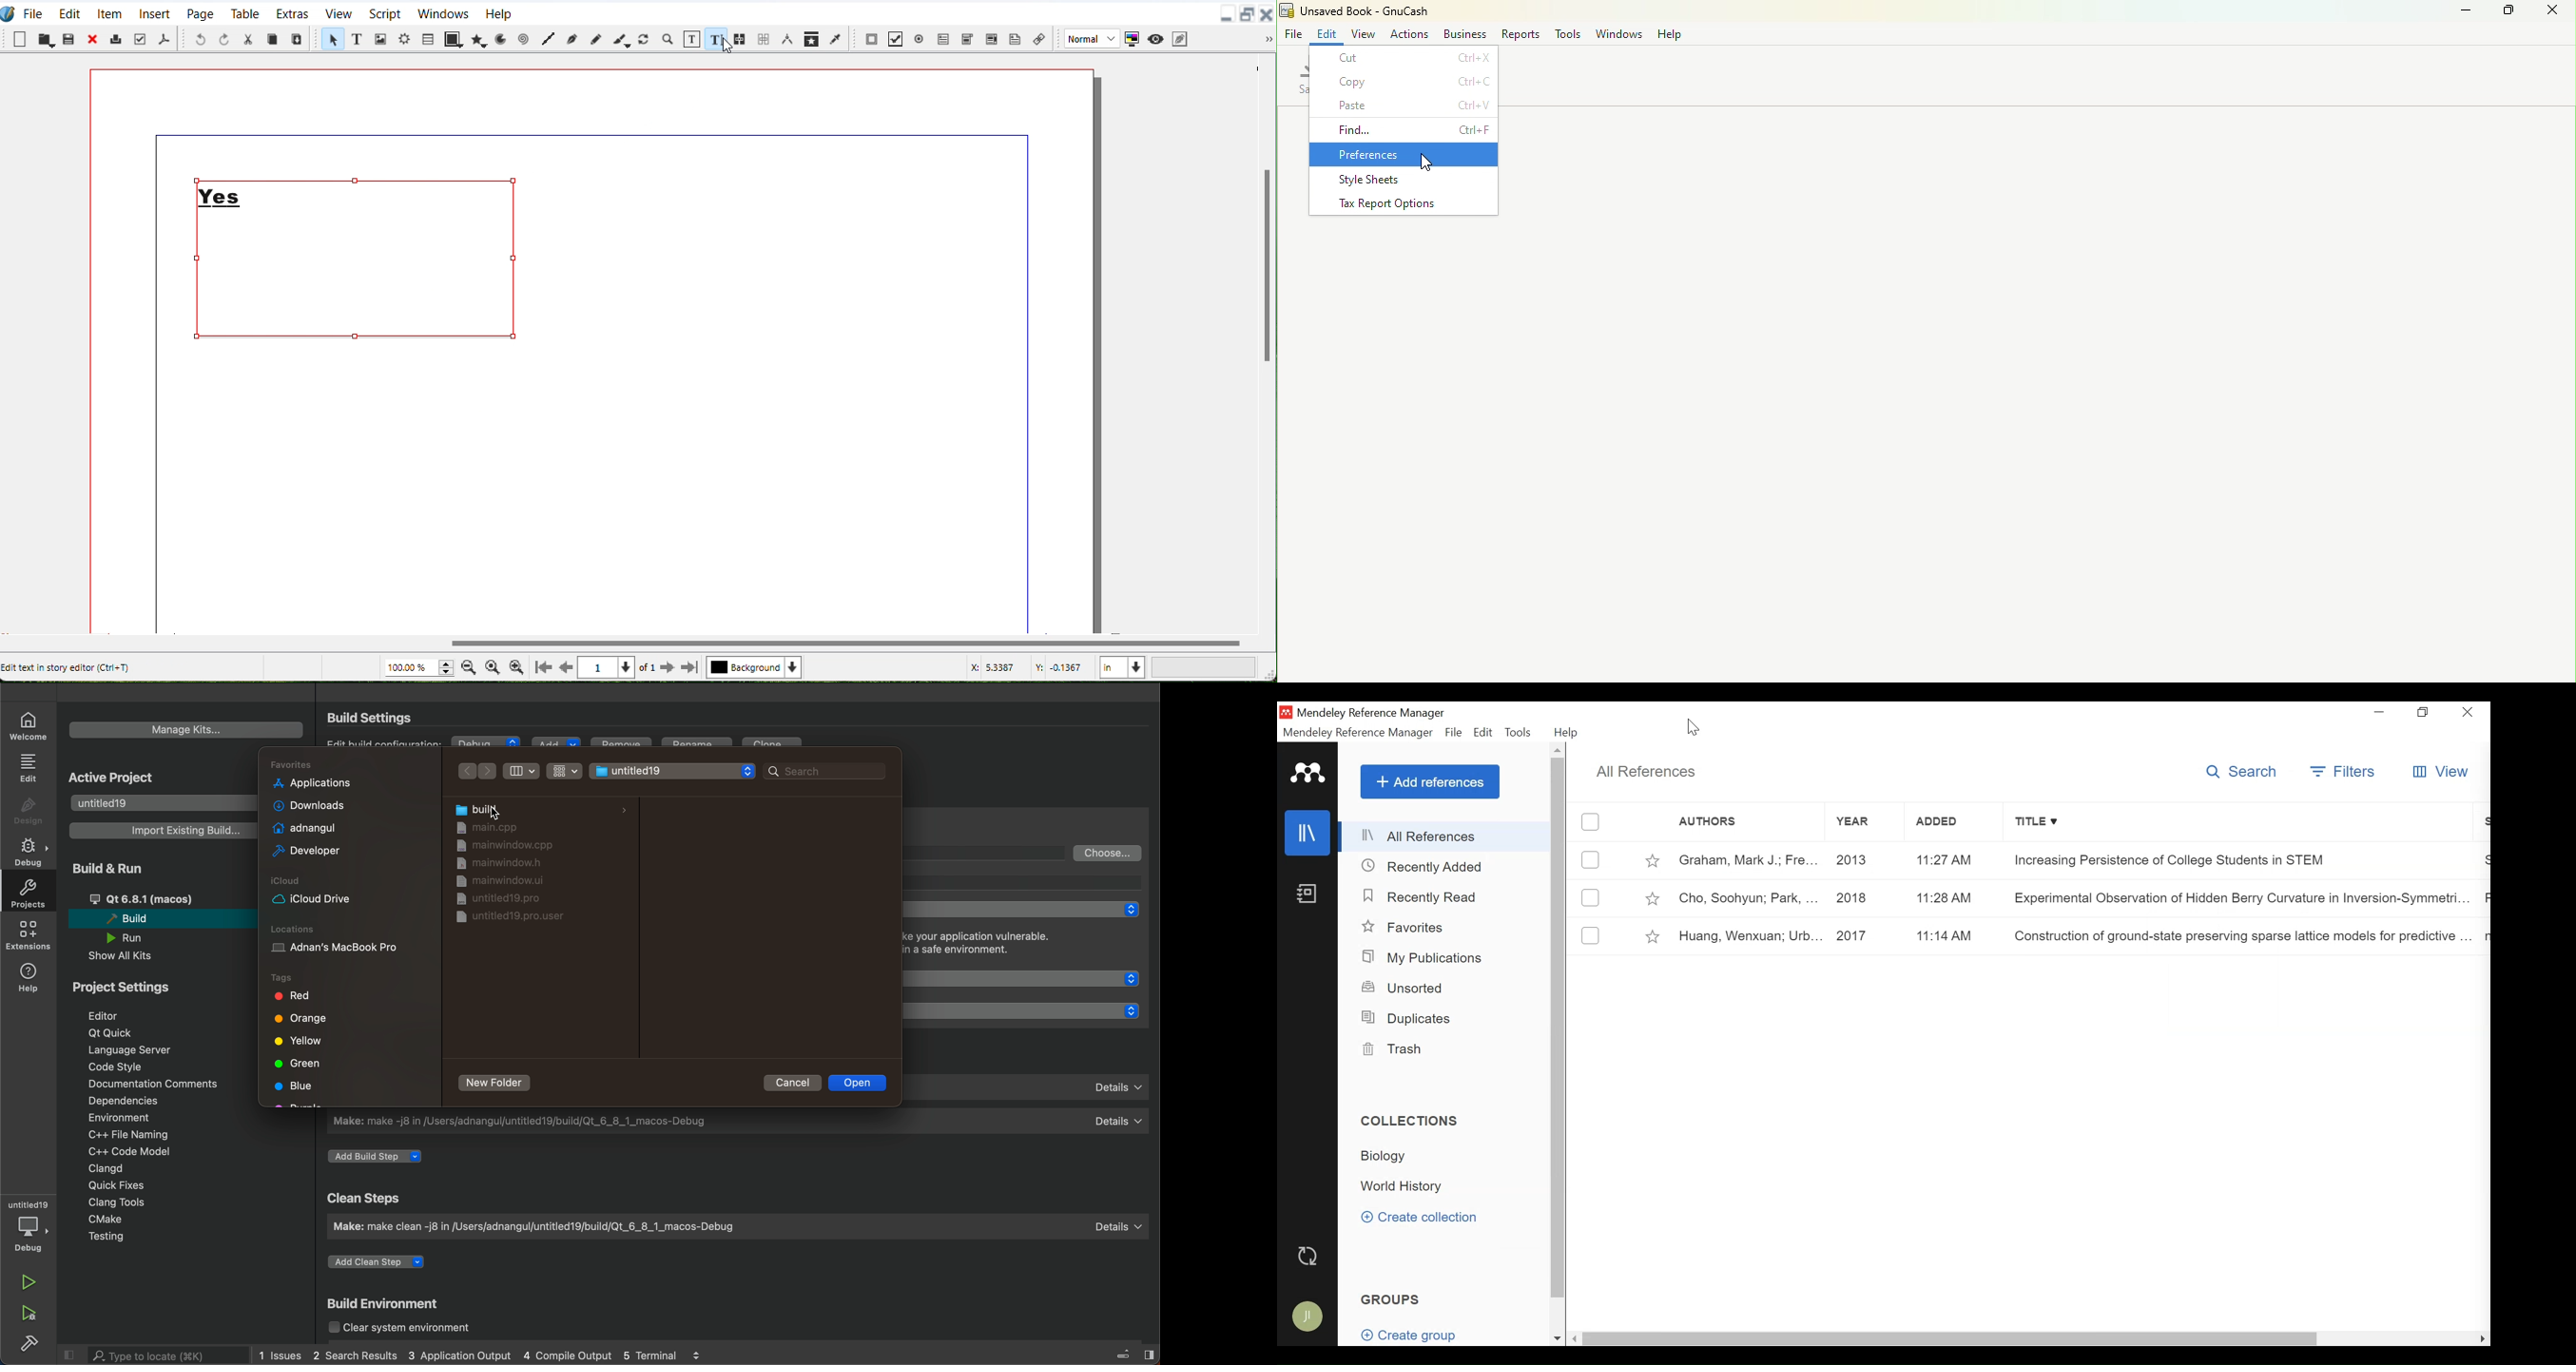 Image resolution: width=2576 pixels, height=1372 pixels. What do you see at coordinates (45, 39) in the screenshot?
I see `Open` at bounding box center [45, 39].